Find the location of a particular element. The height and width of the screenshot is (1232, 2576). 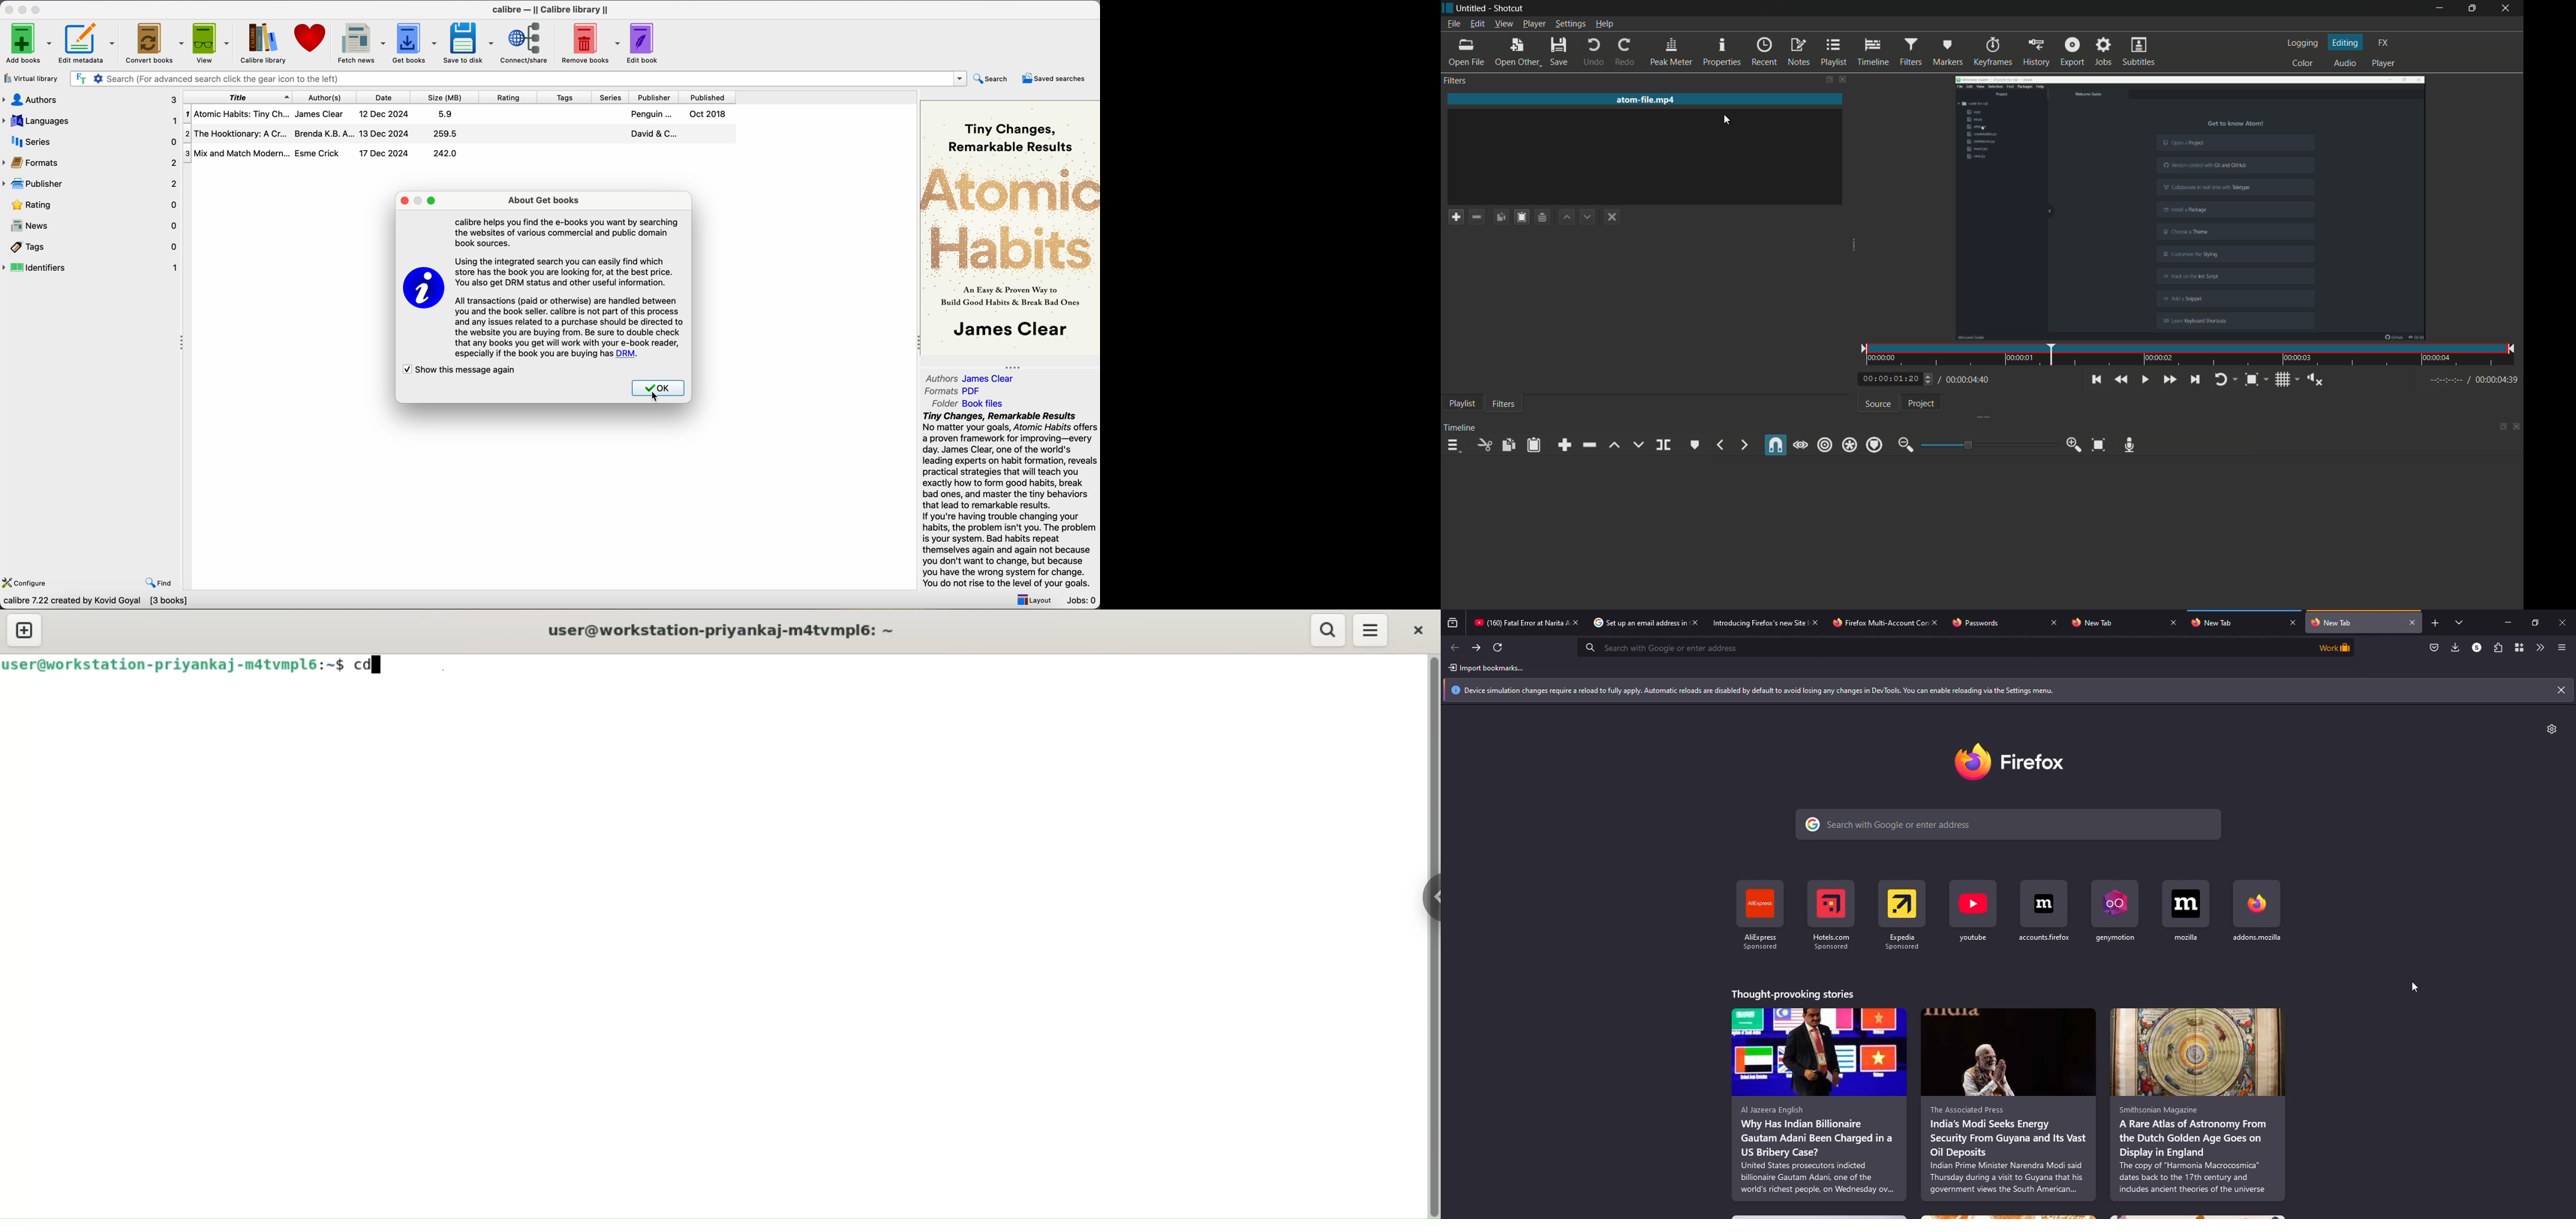

close is located at coordinates (2054, 622).